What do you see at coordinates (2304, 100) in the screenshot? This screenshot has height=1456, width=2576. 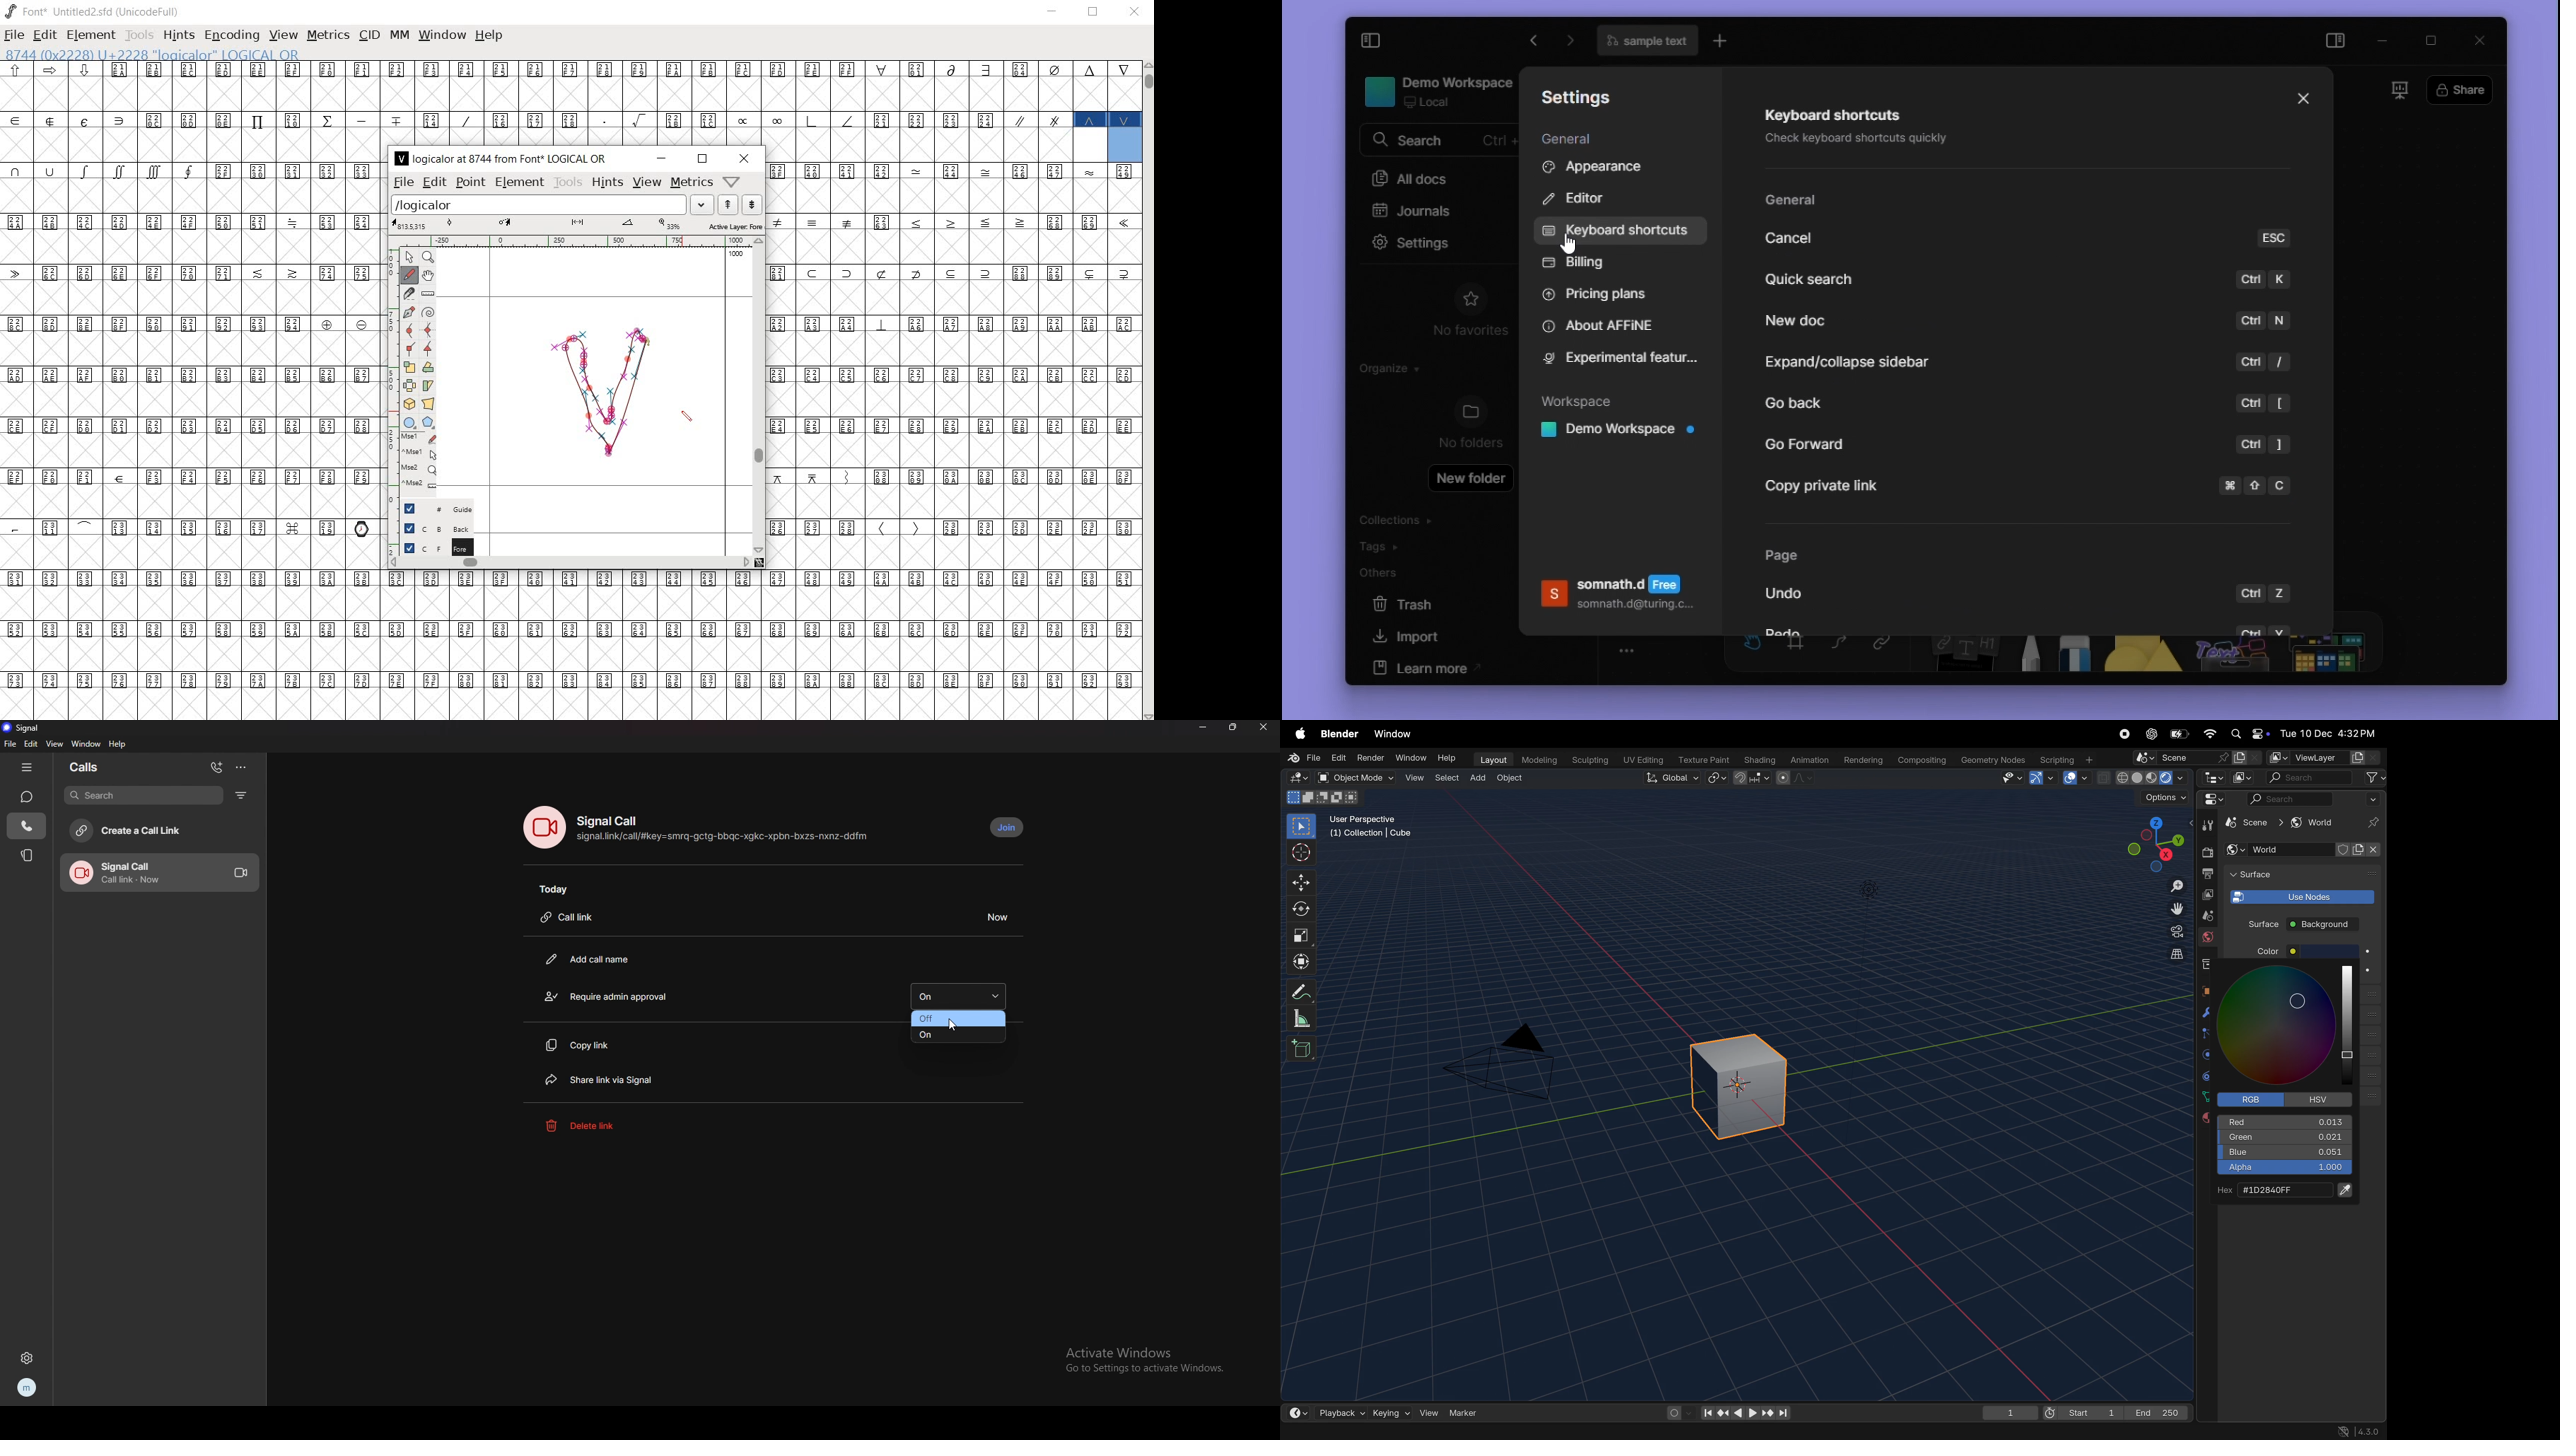 I see `Close` at bounding box center [2304, 100].